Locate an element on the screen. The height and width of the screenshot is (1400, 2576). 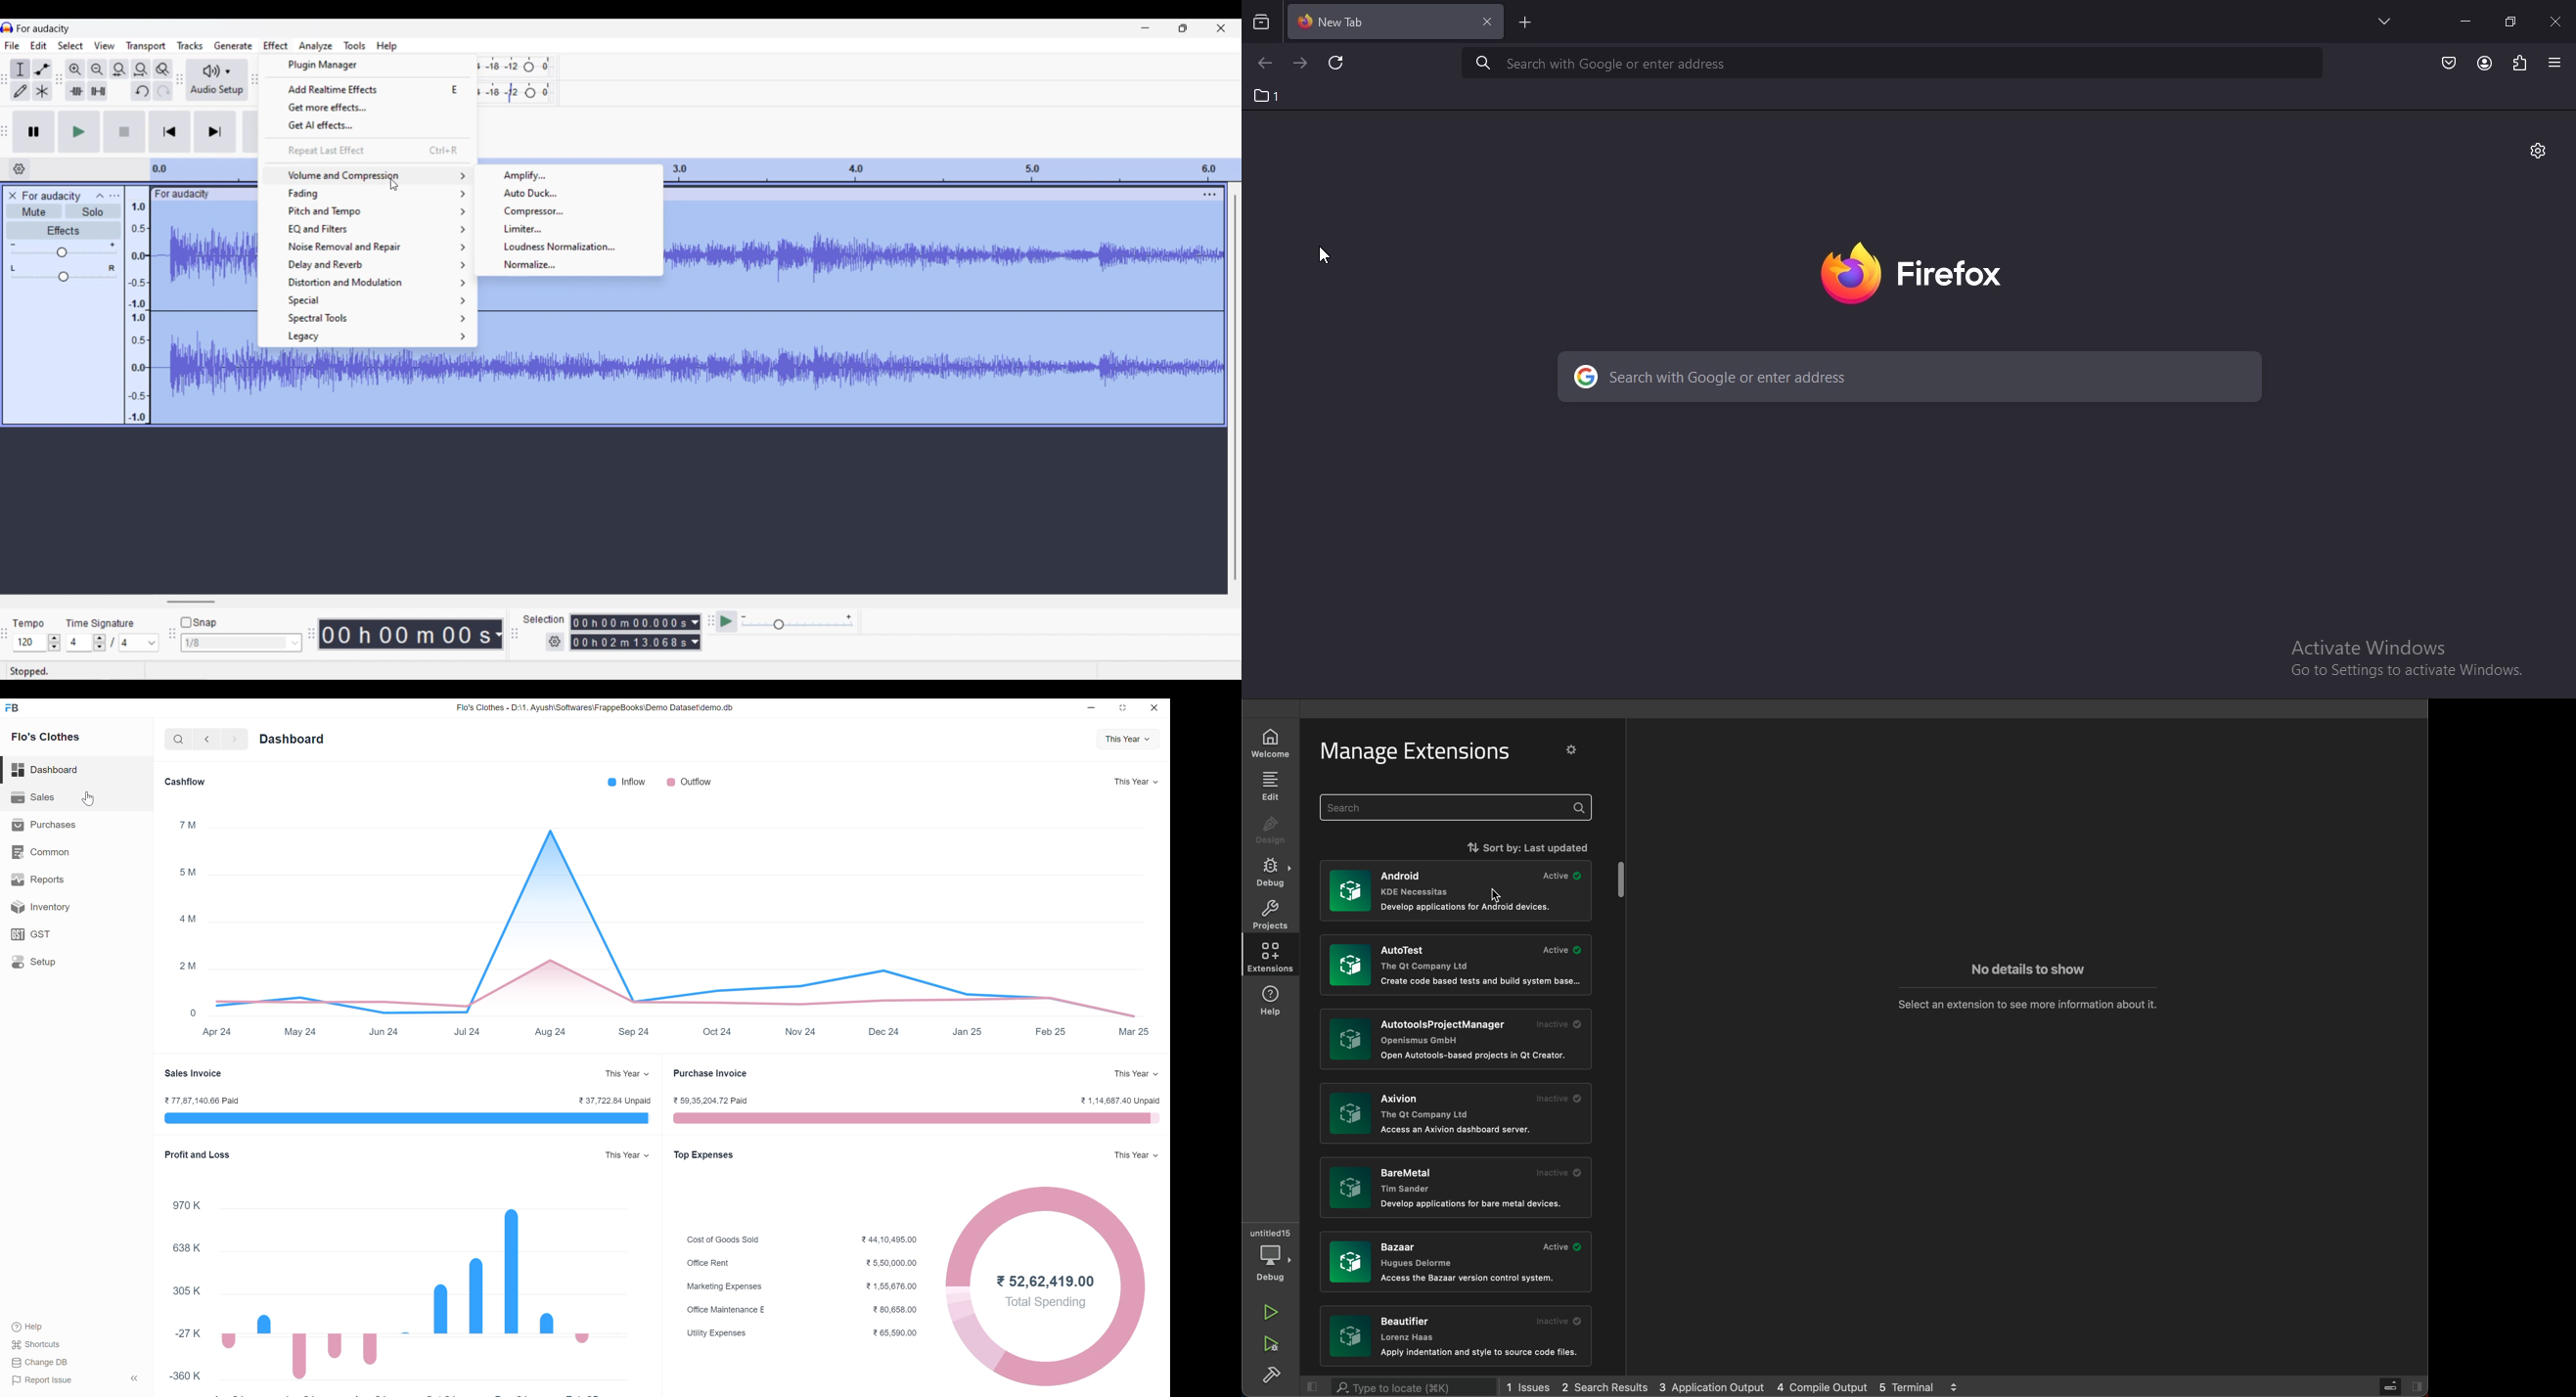
Select profit and loss timeframe is located at coordinates (623, 1157).